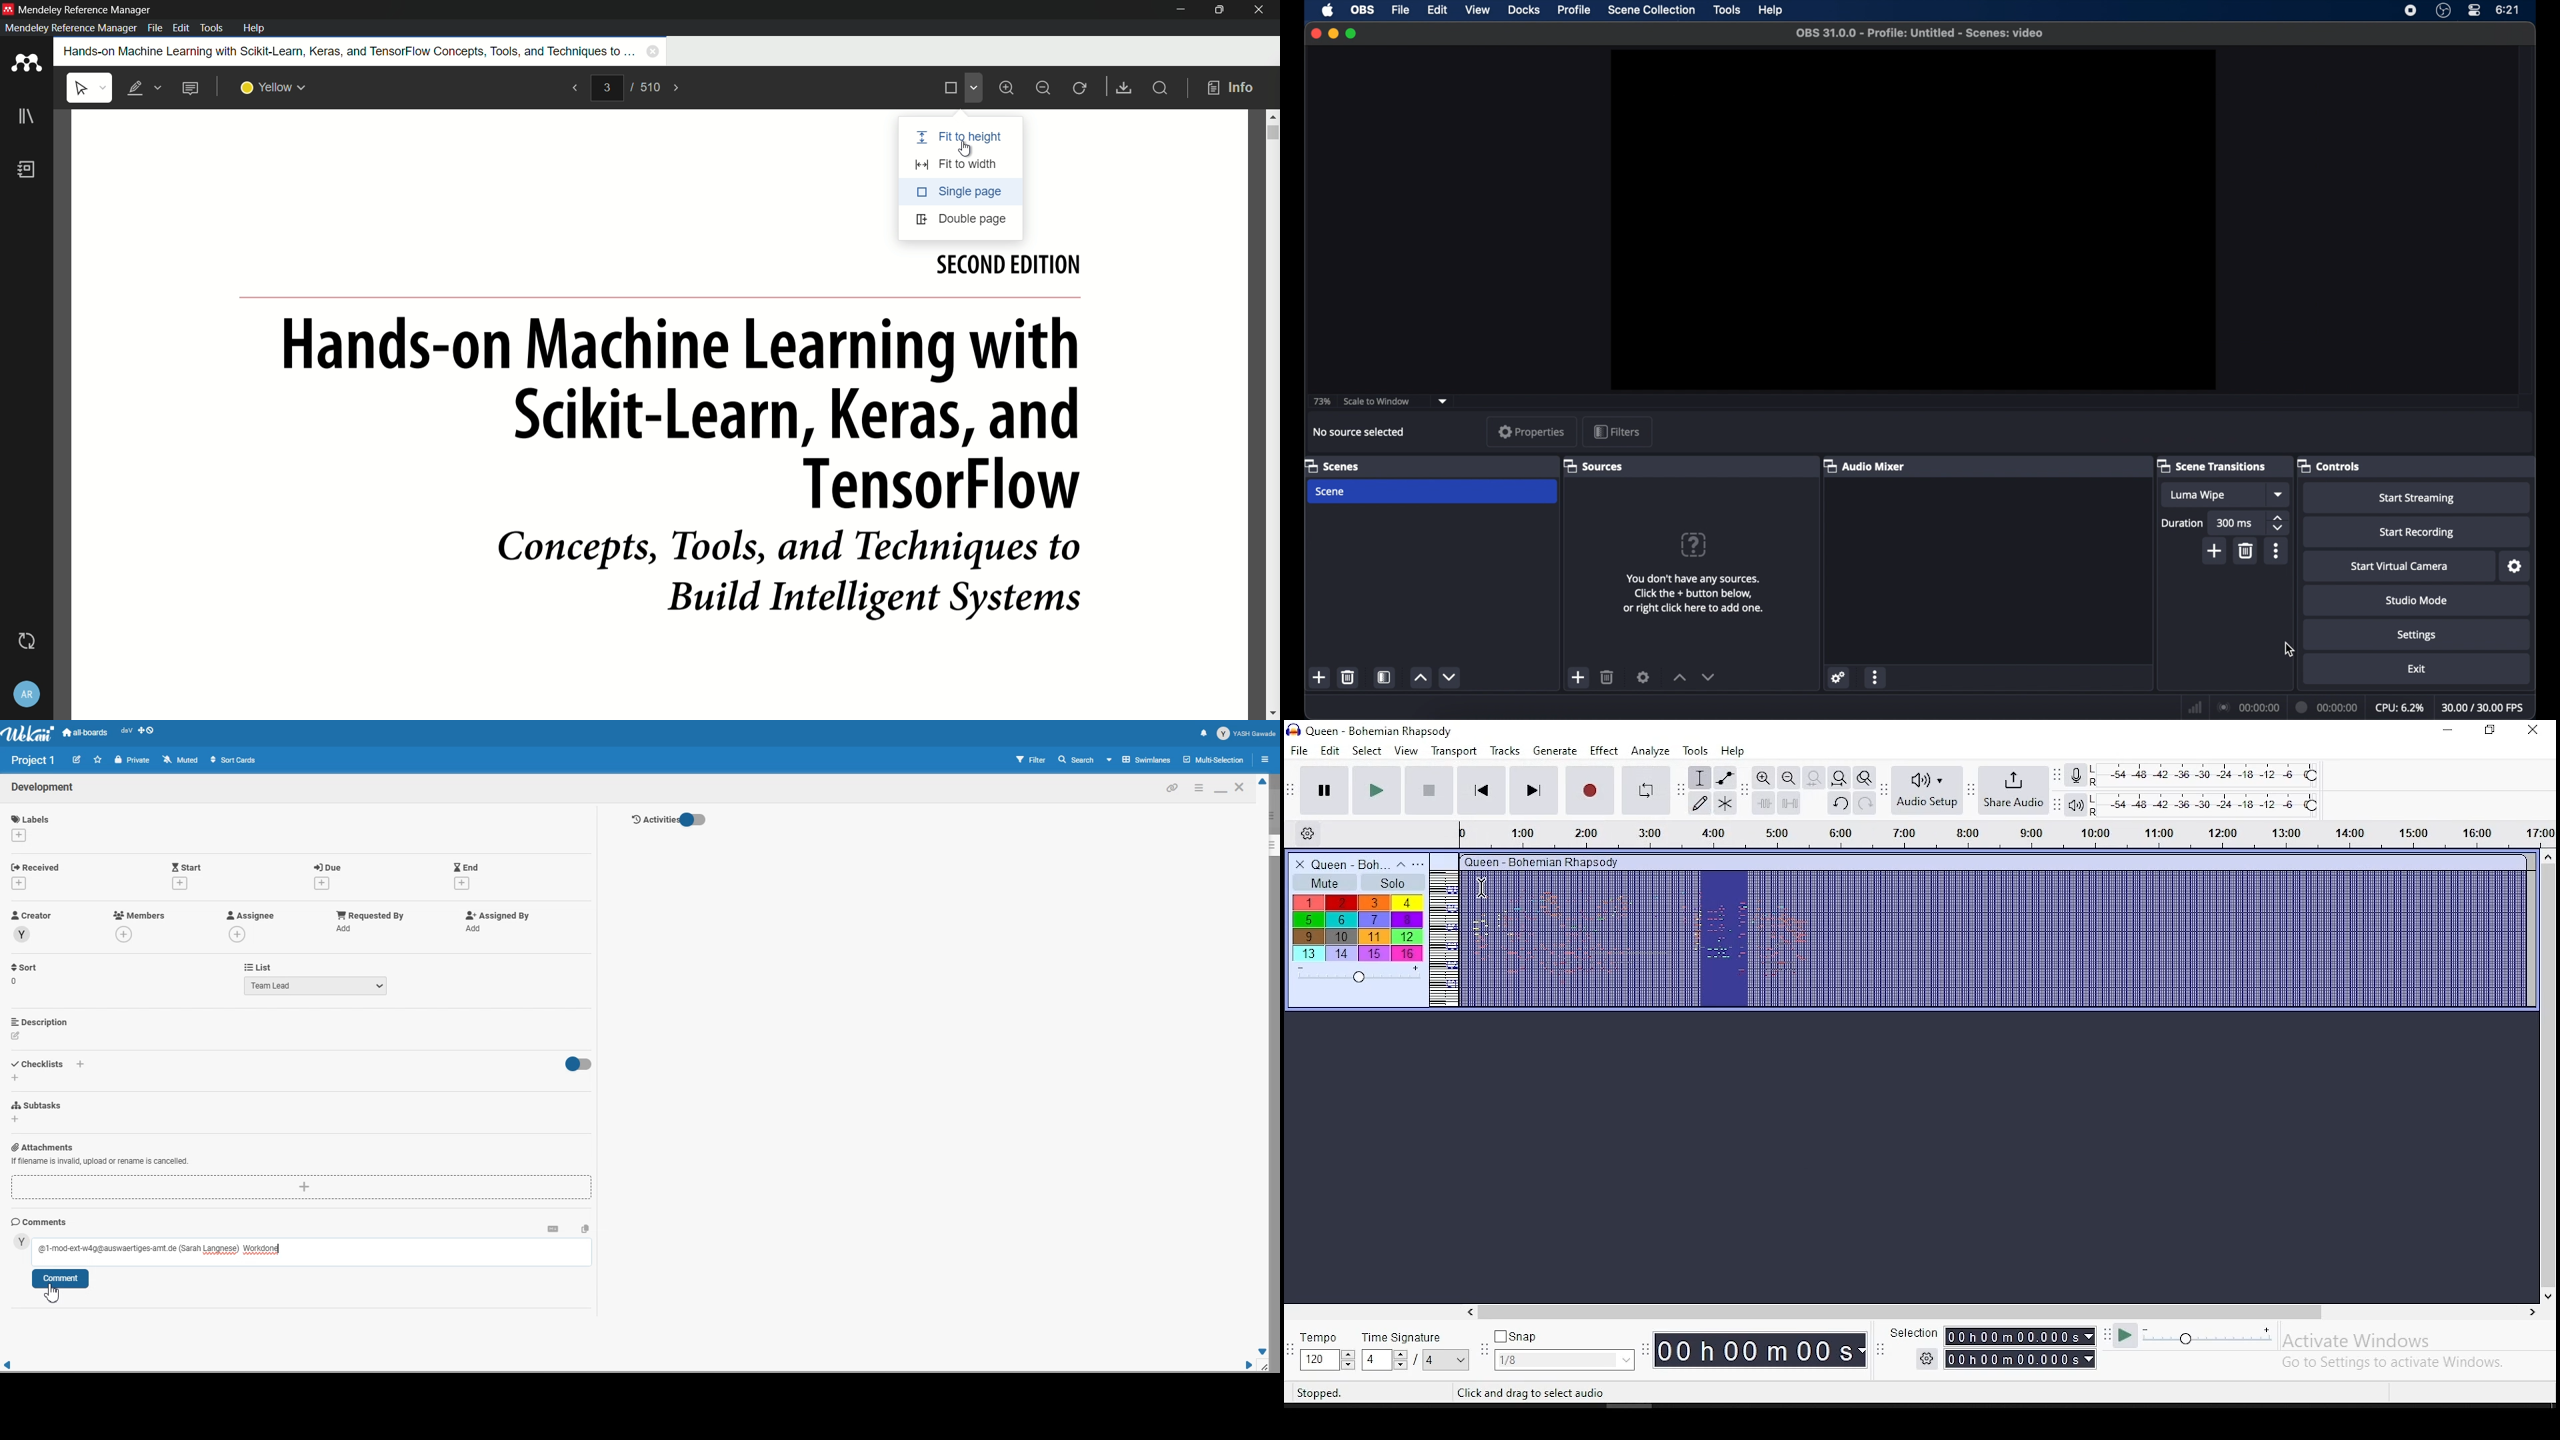 The width and height of the screenshot is (2576, 1456). What do you see at coordinates (467, 866) in the screenshot?
I see `Add End Date` at bounding box center [467, 866].